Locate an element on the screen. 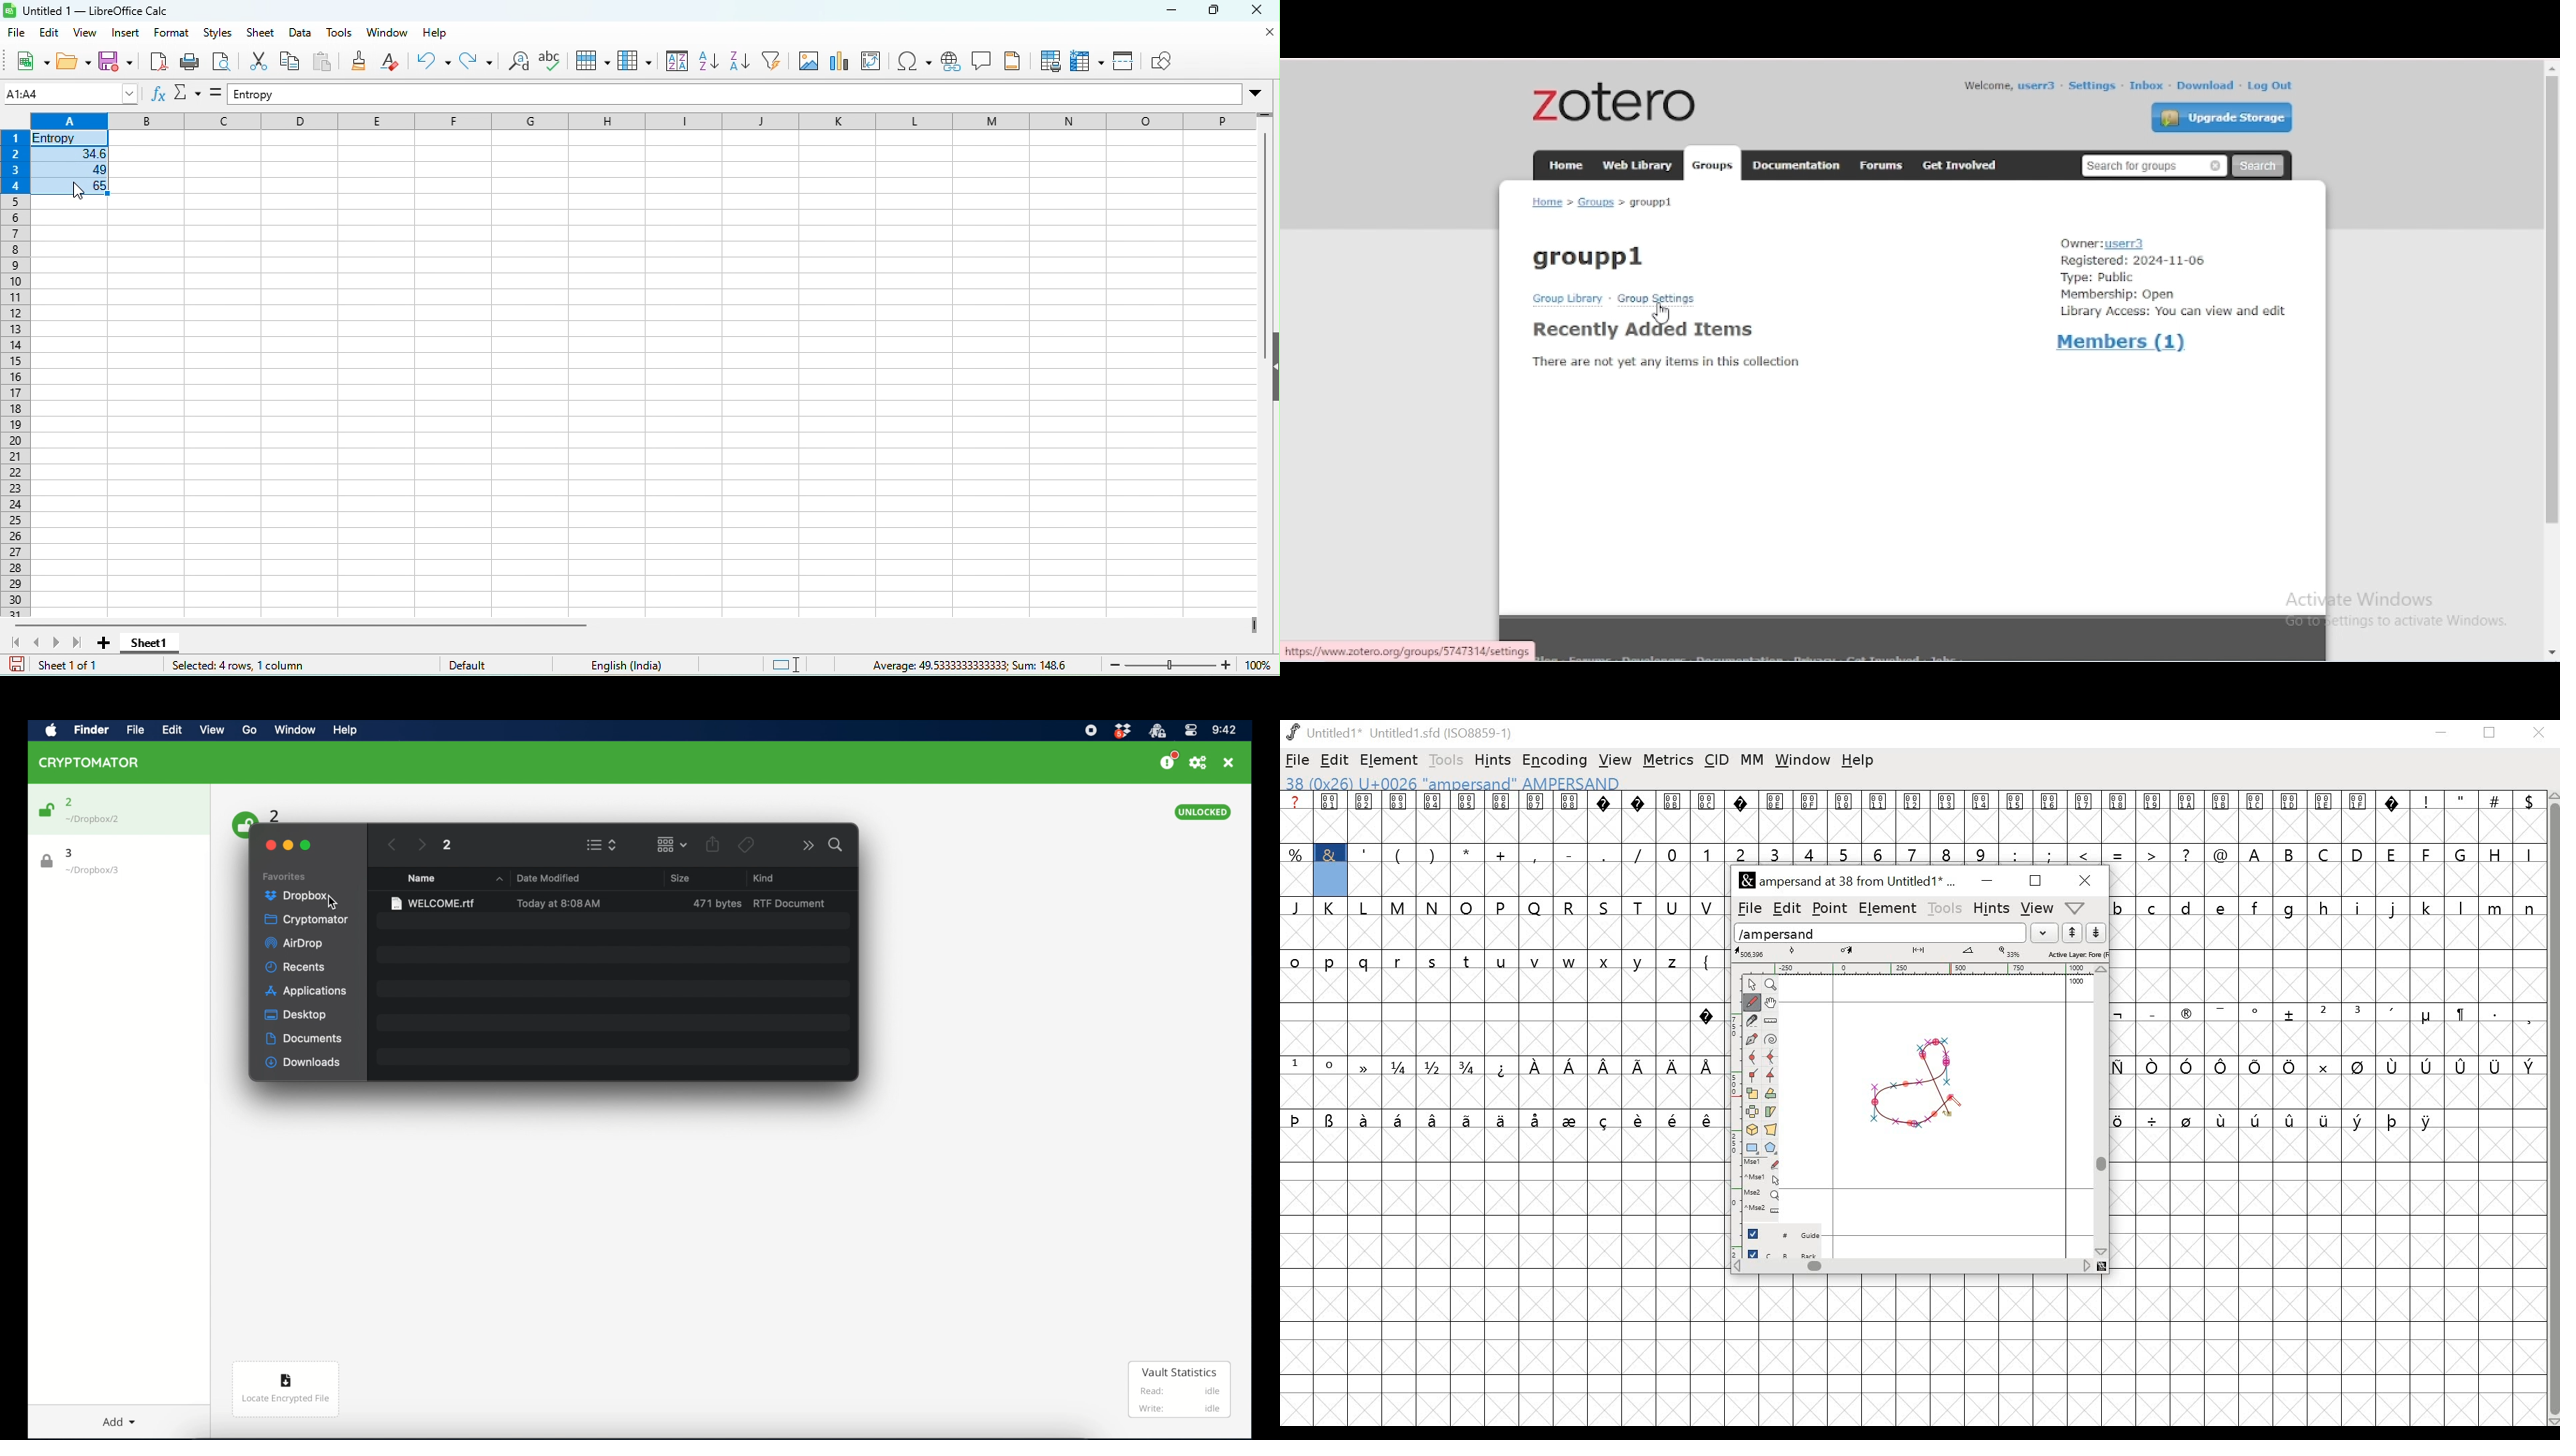 The height and width of the screenshot is (1456, 2576). window is located at coordinates (388, 34).